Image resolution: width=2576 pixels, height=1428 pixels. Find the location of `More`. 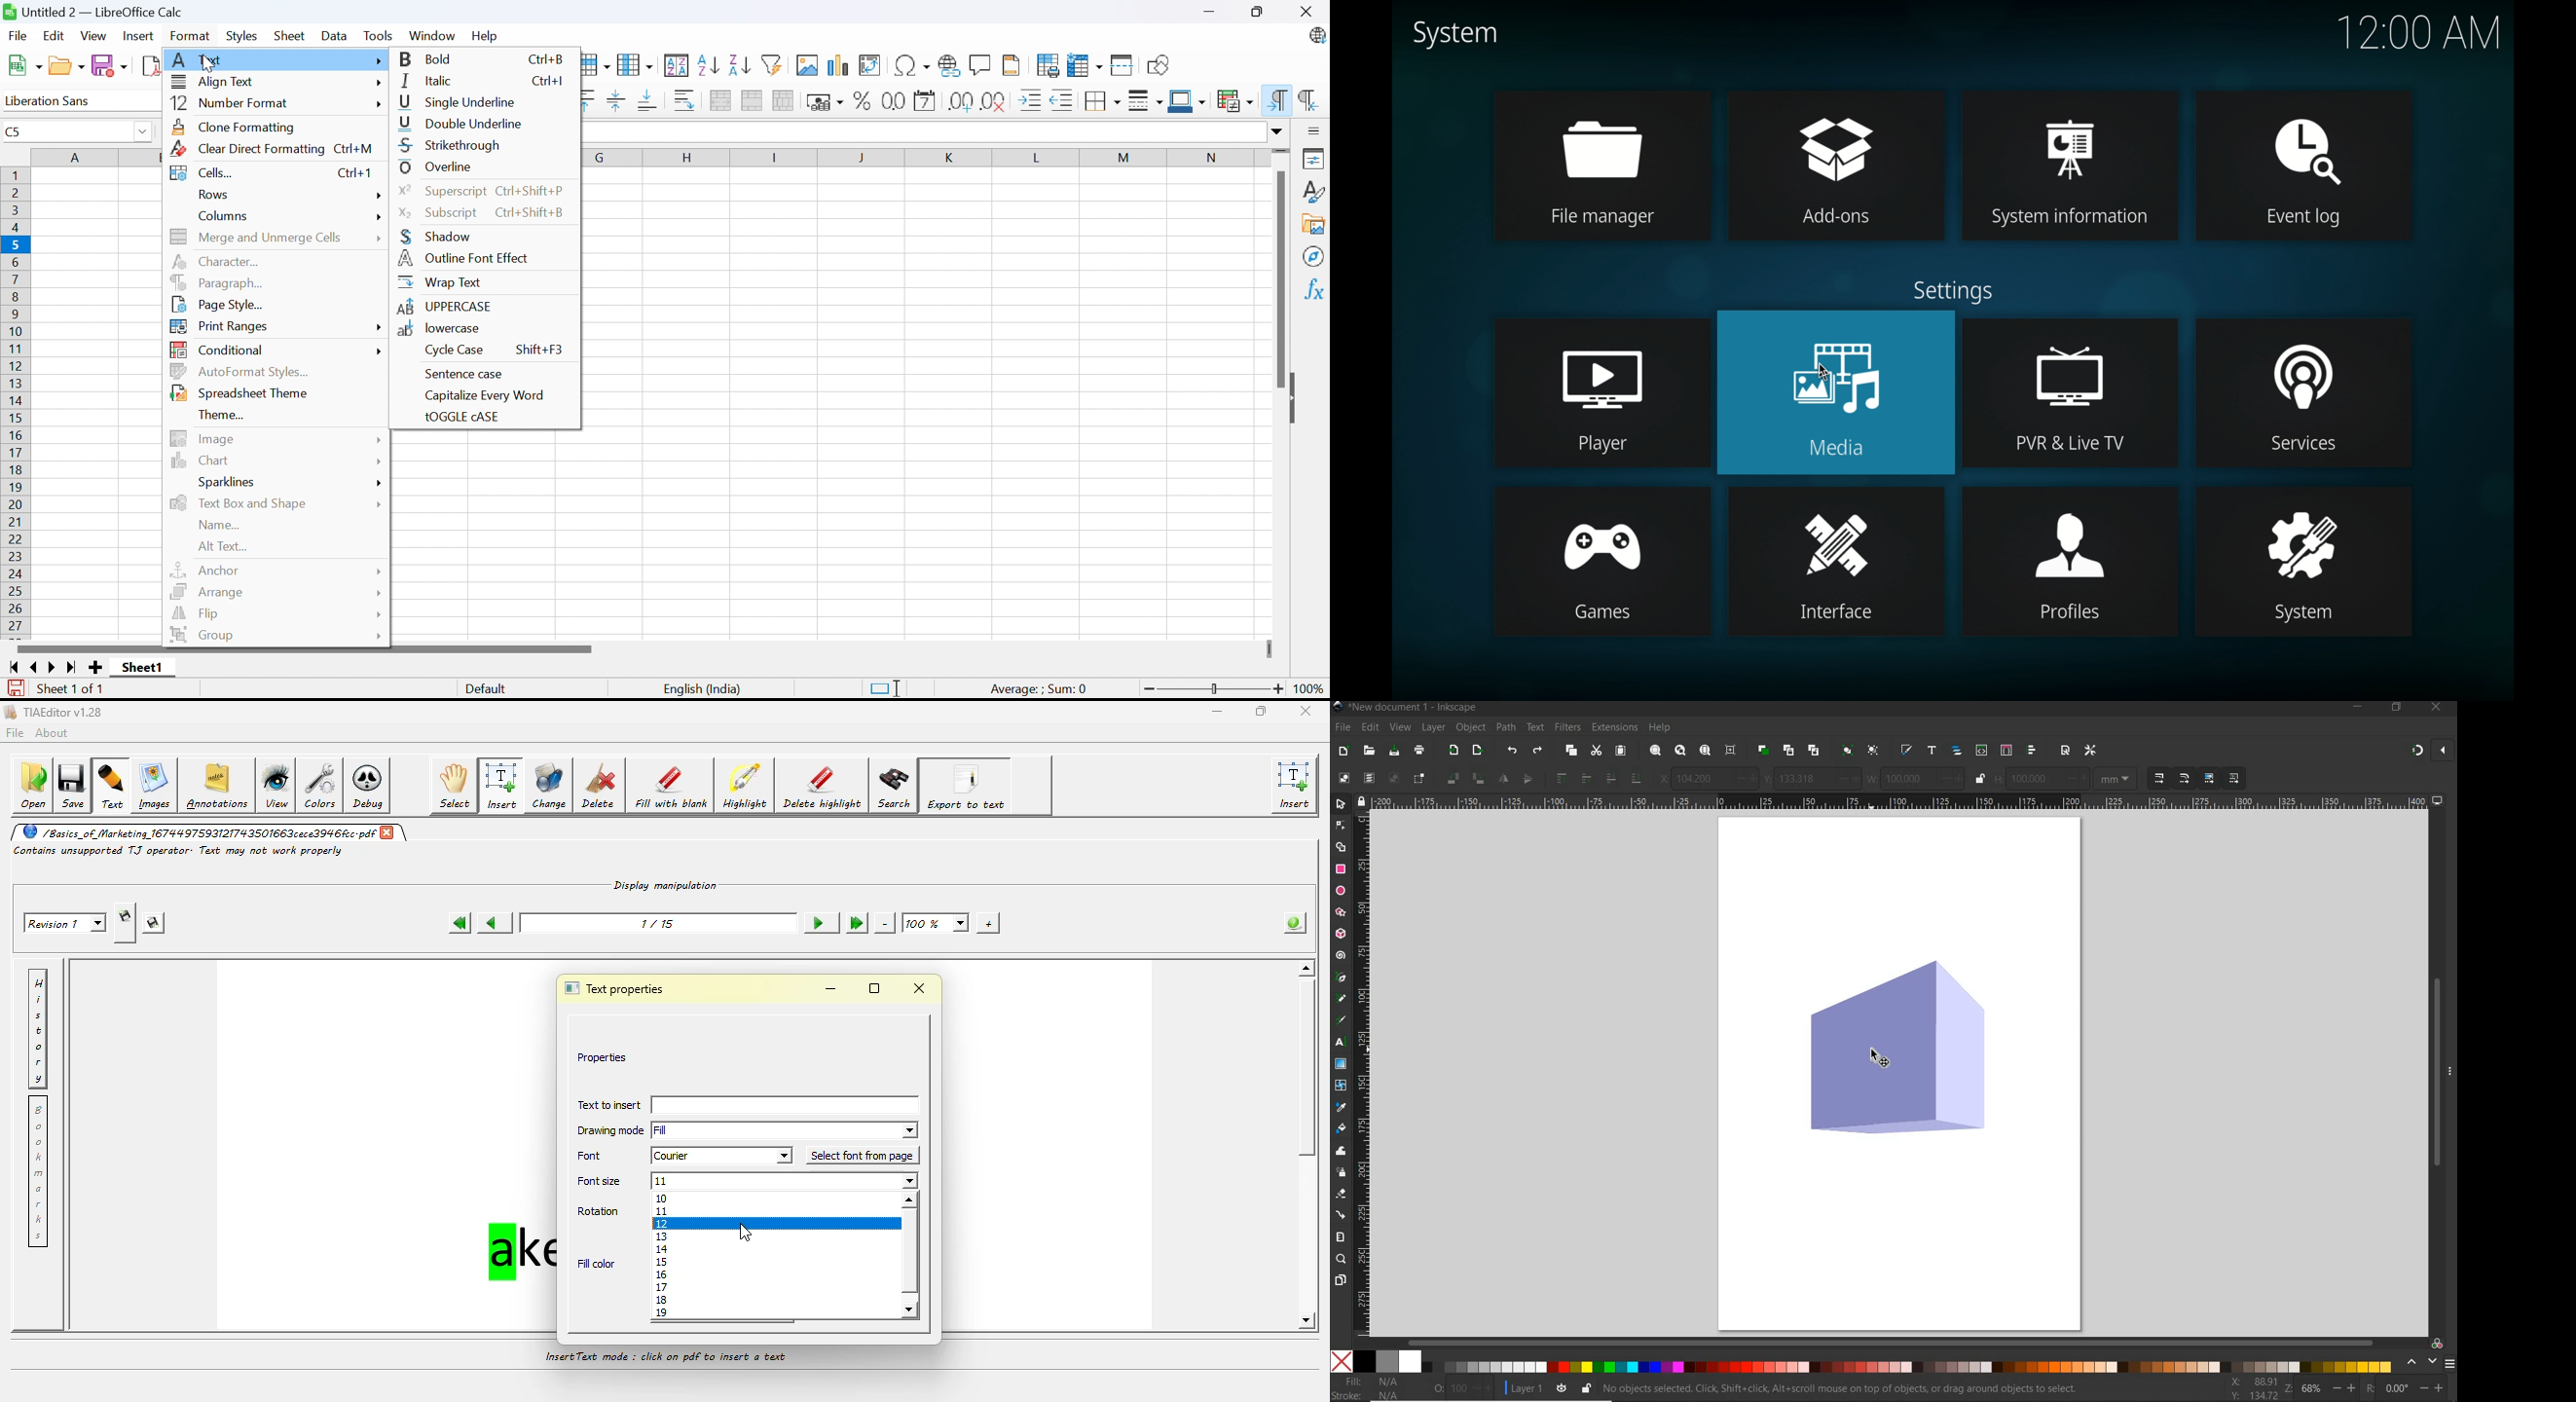

More is located at coordinates (379, 350).